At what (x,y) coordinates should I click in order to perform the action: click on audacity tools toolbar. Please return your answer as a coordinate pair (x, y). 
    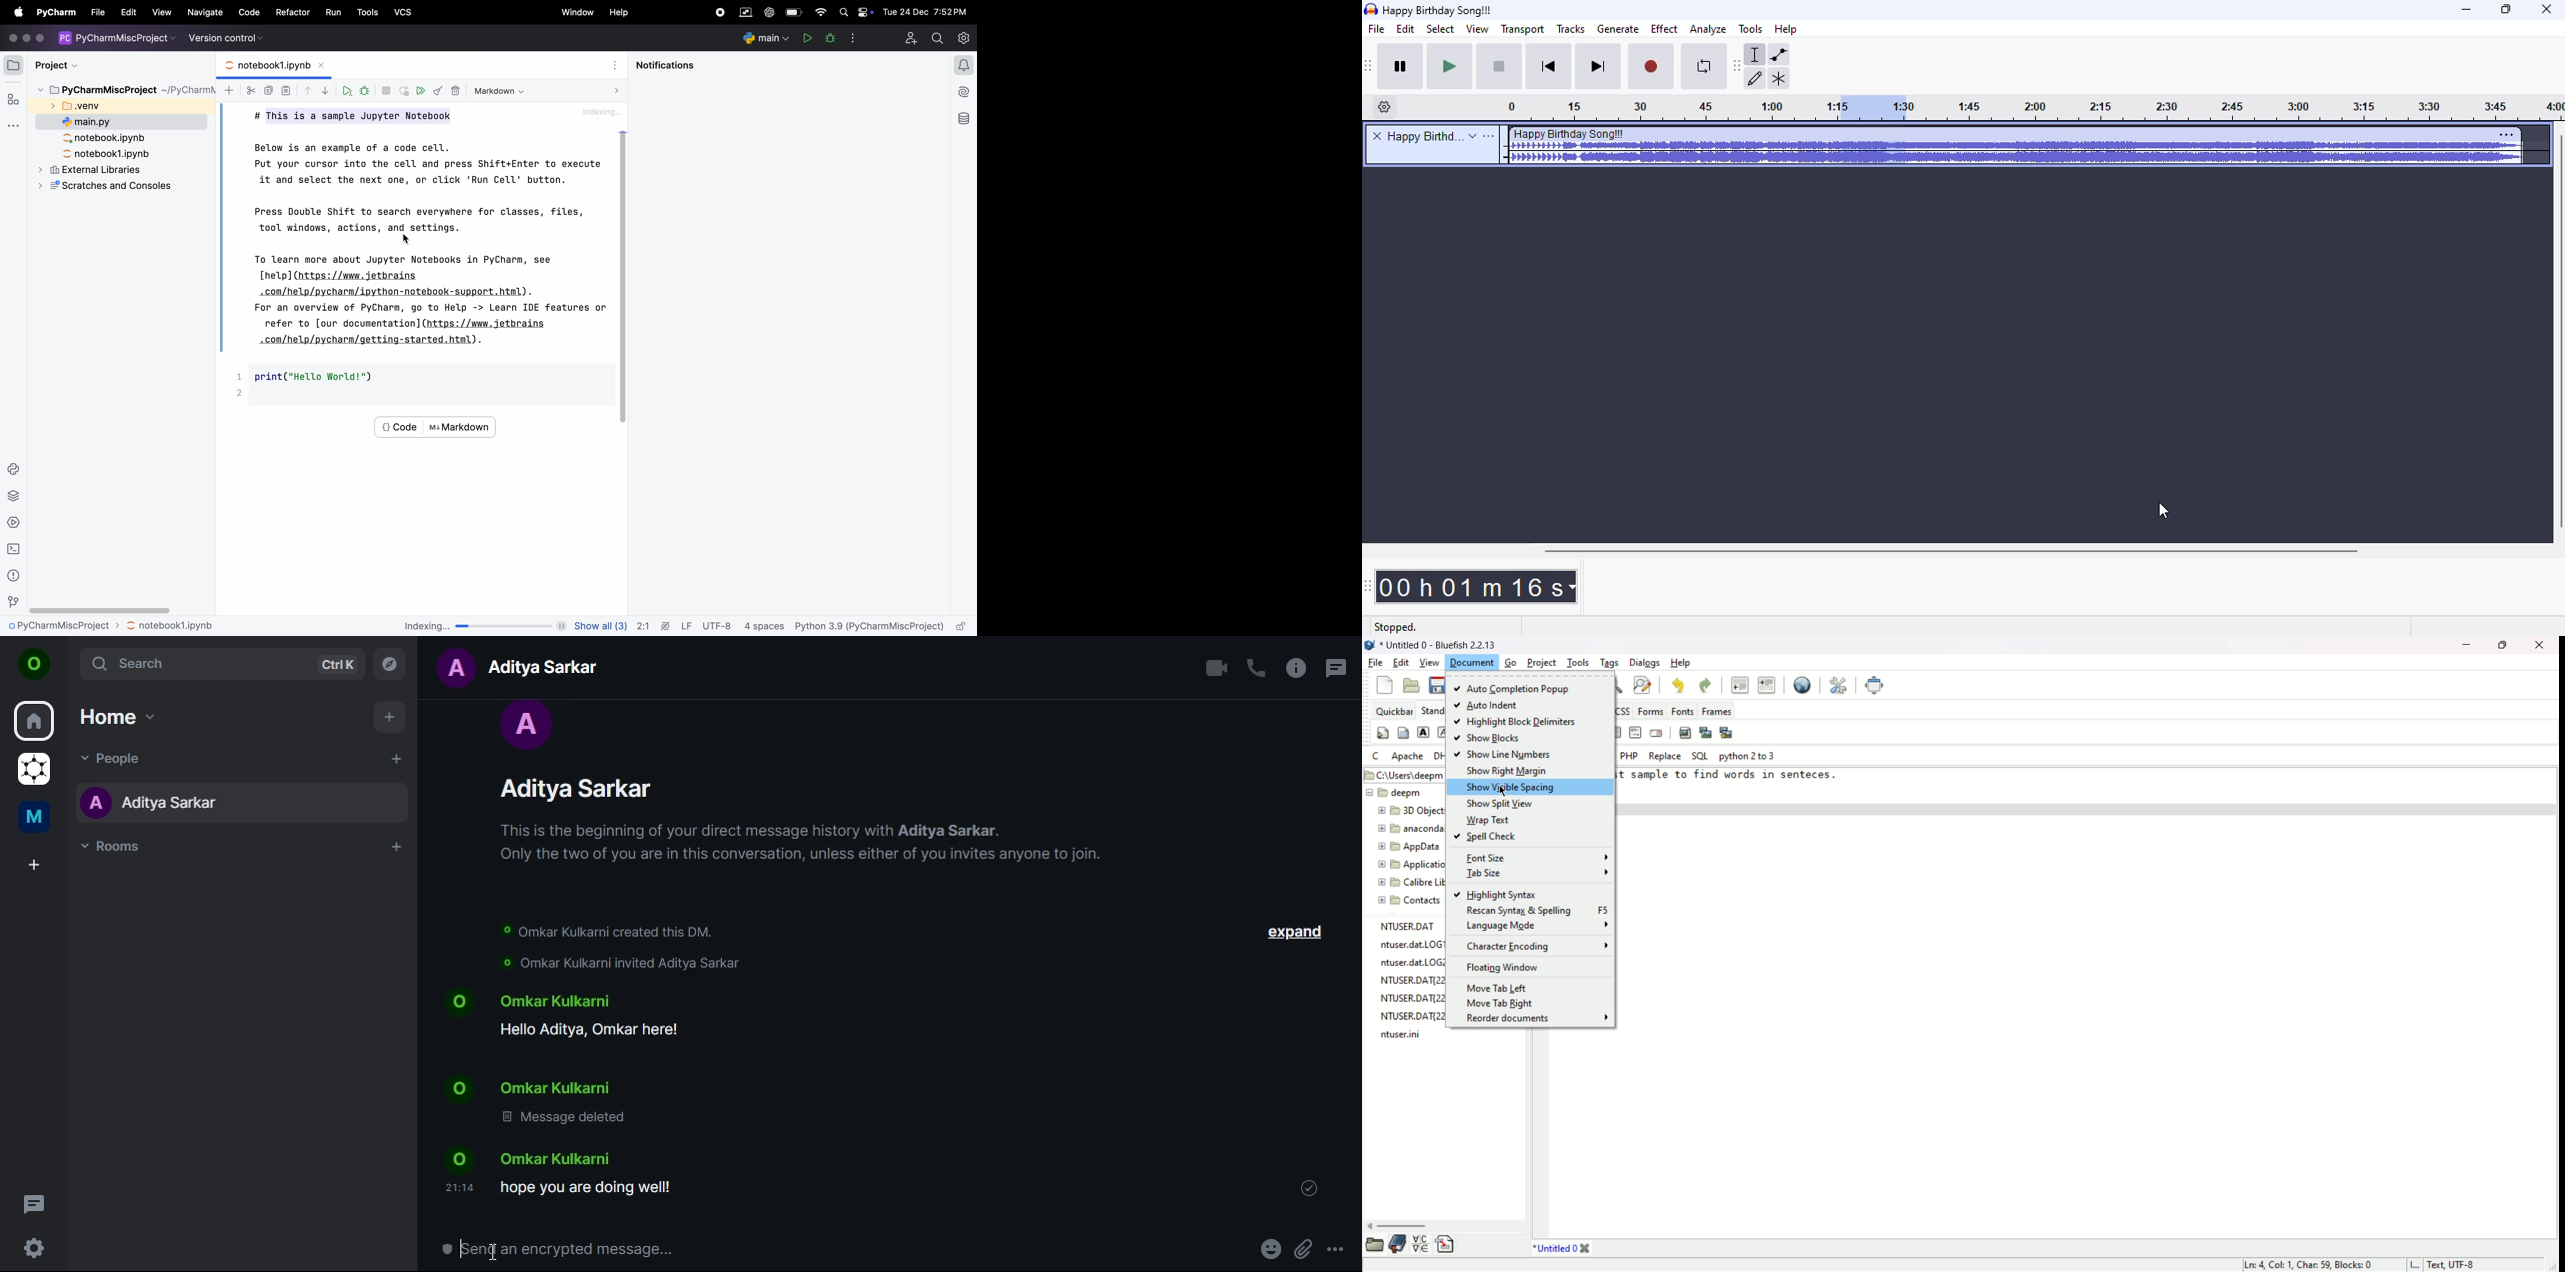
    Looking at the image, I should click on (1737, 66).